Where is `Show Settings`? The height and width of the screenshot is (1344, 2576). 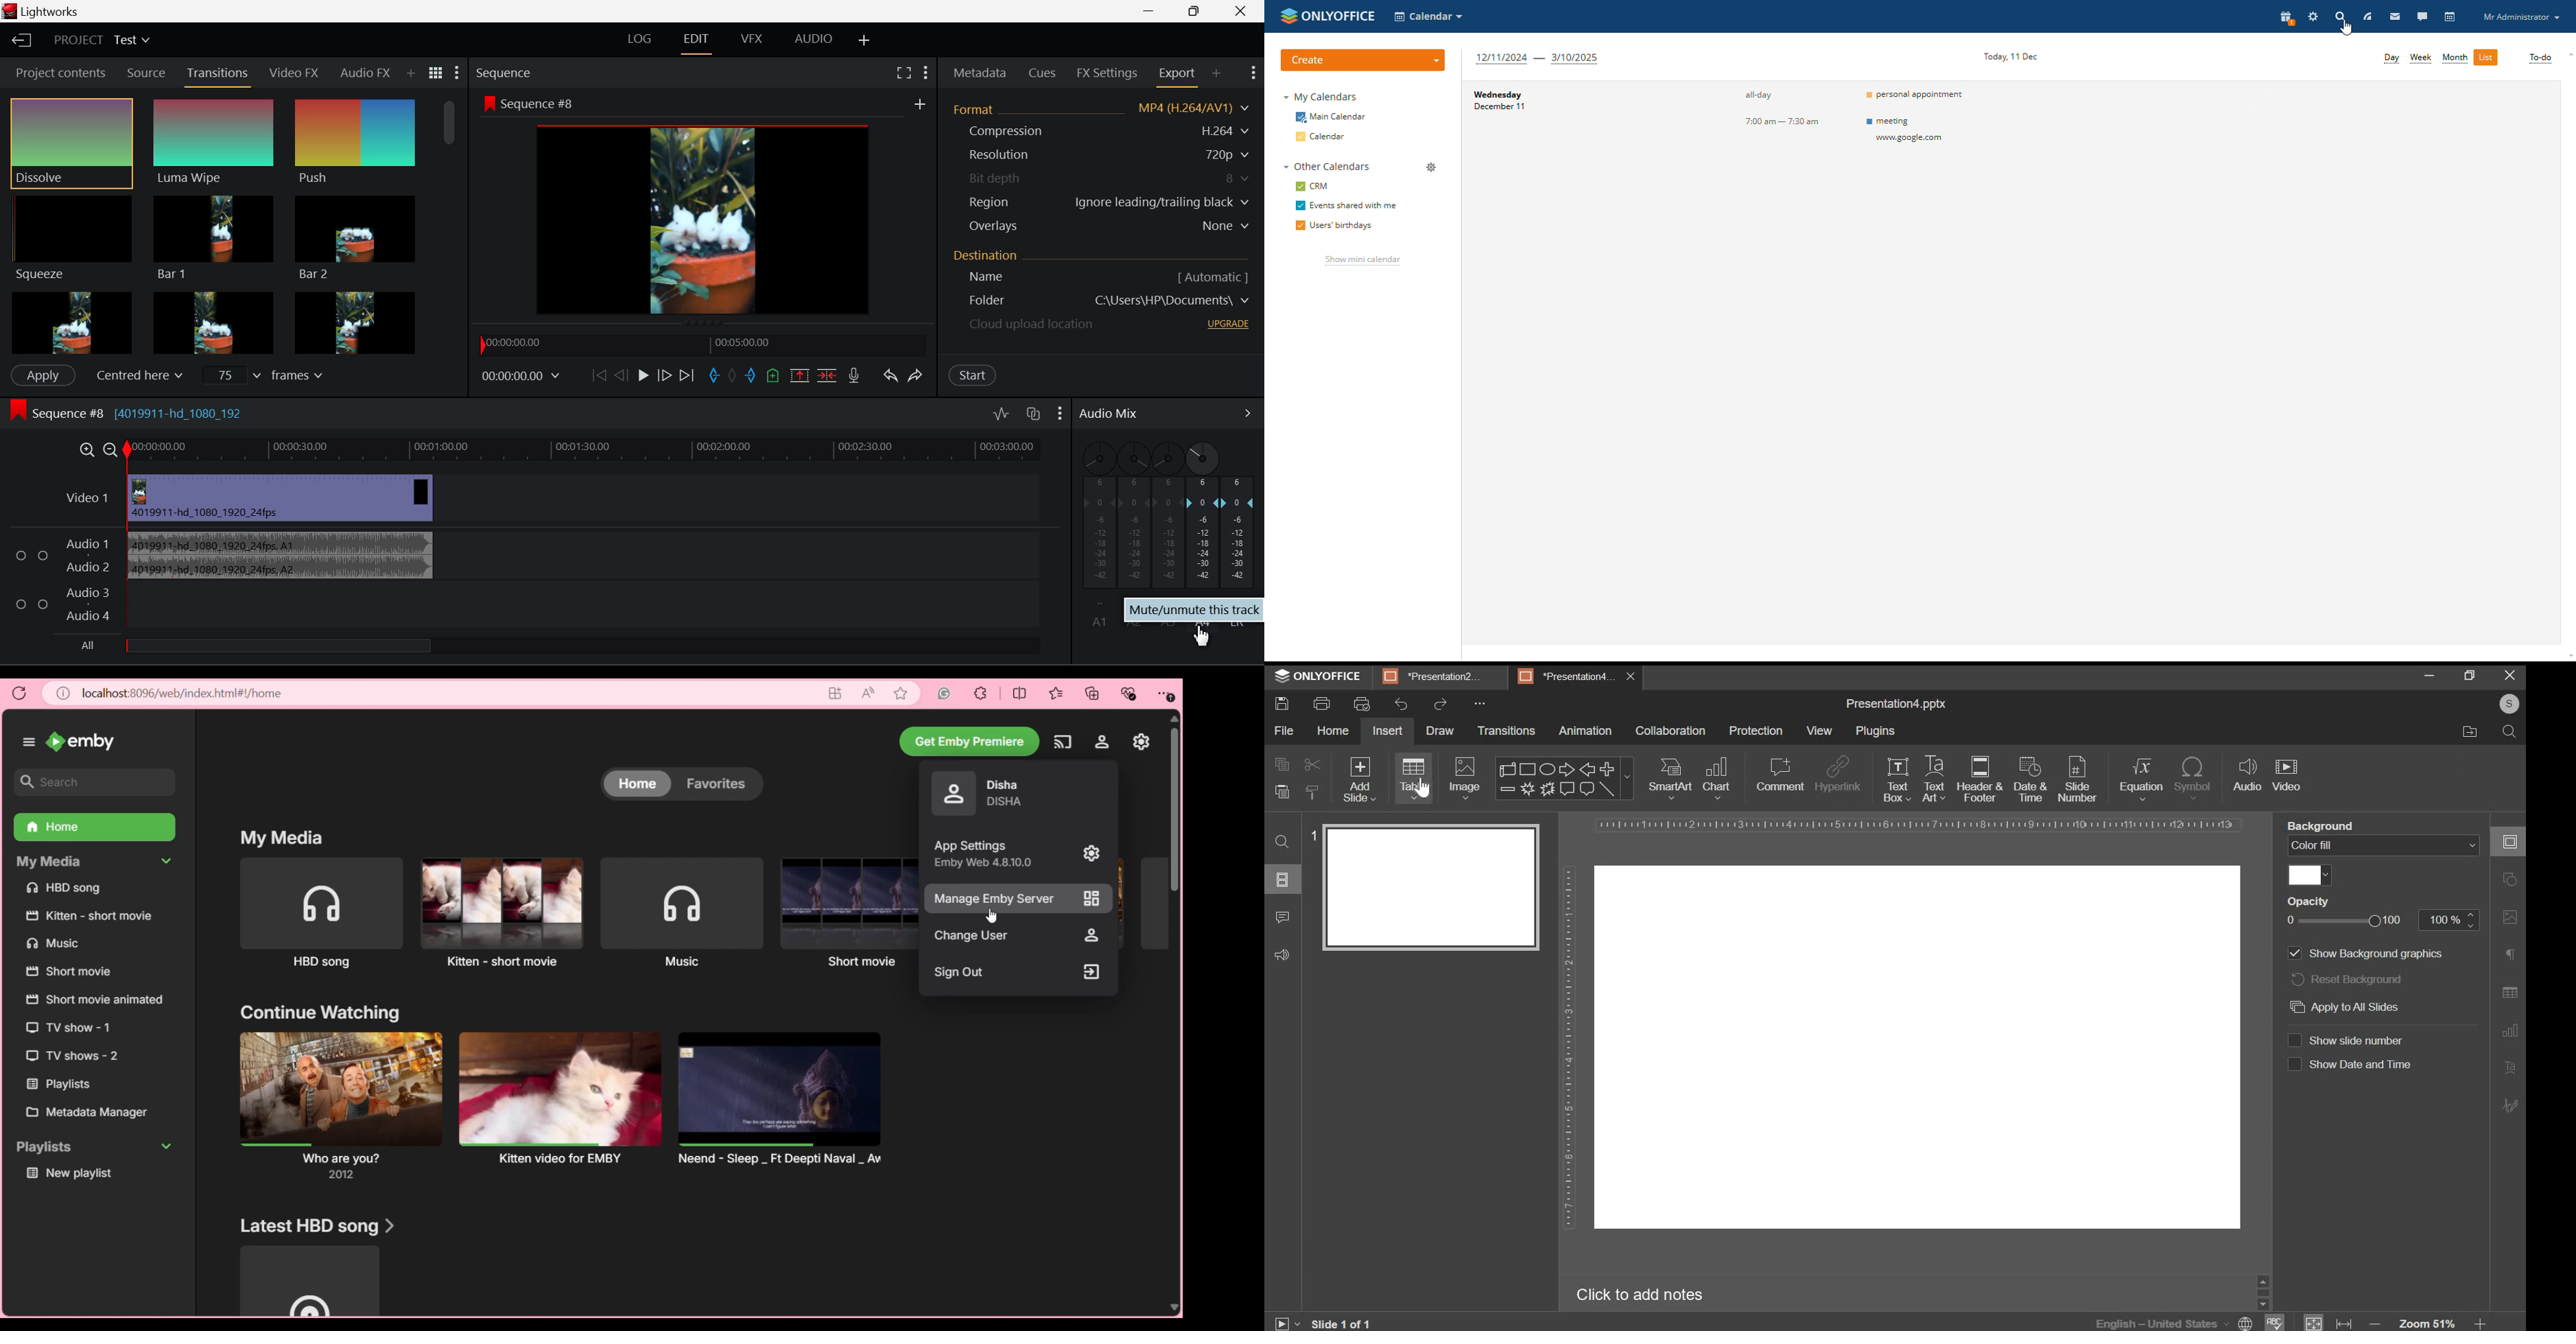
Show Settings is located at coordinates (457, 74).